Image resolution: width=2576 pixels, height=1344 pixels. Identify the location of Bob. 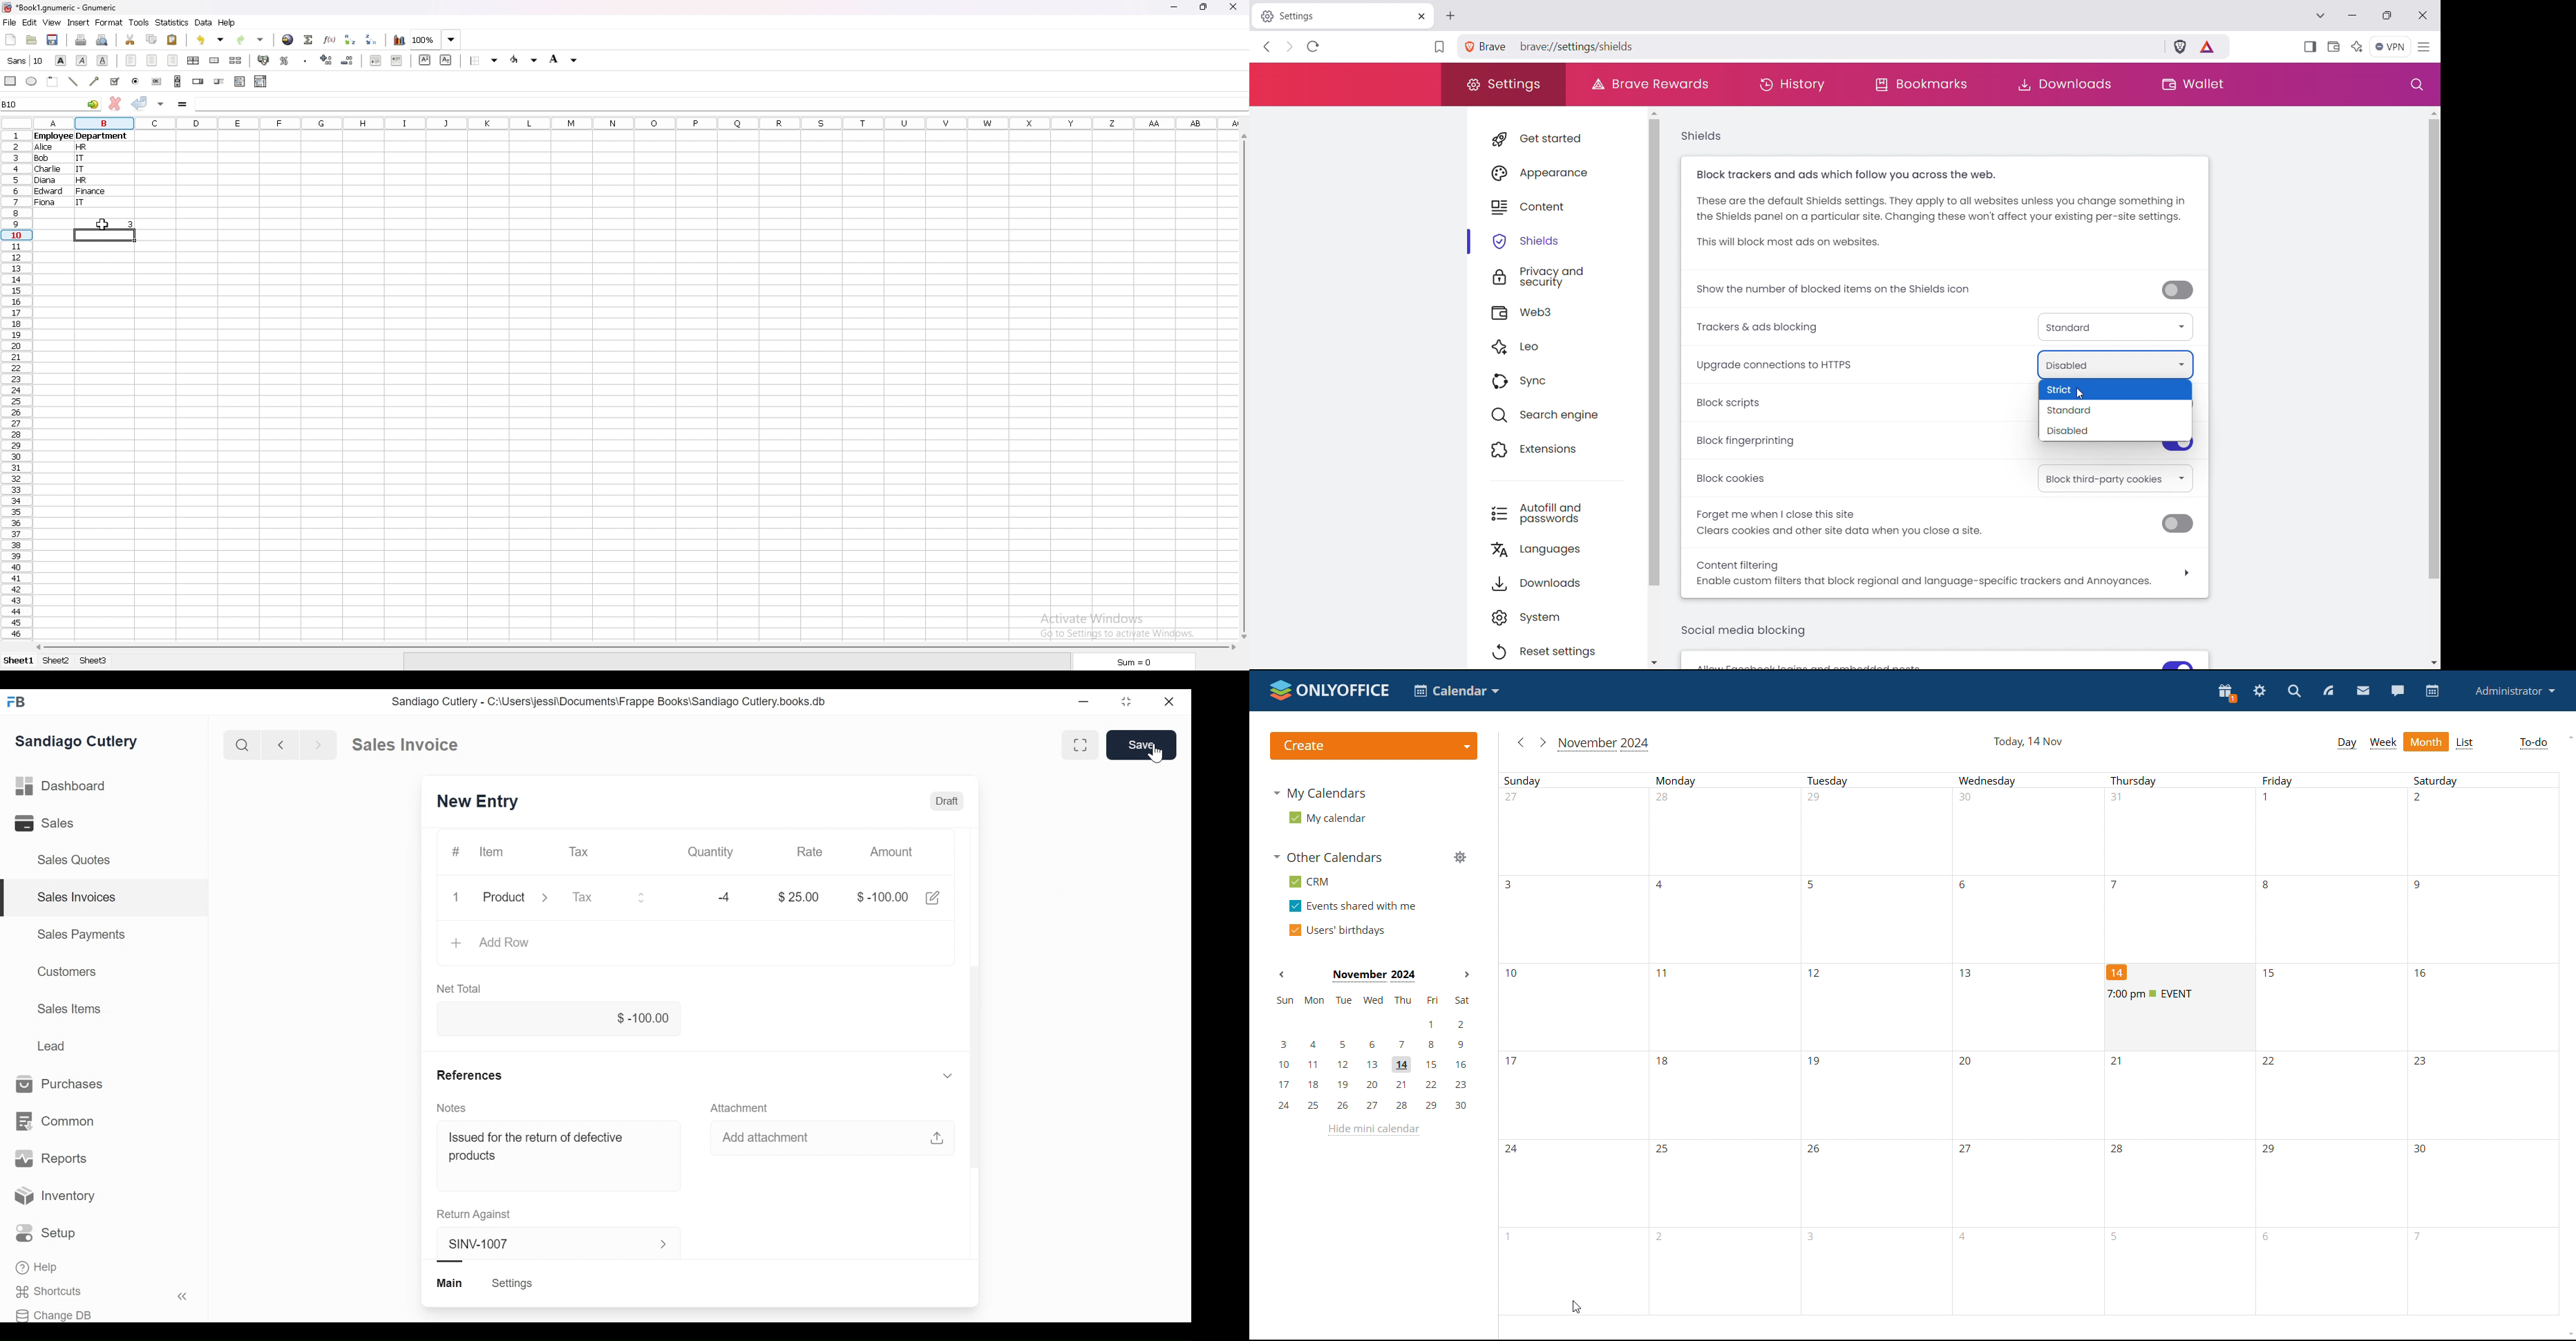
(40, 159).